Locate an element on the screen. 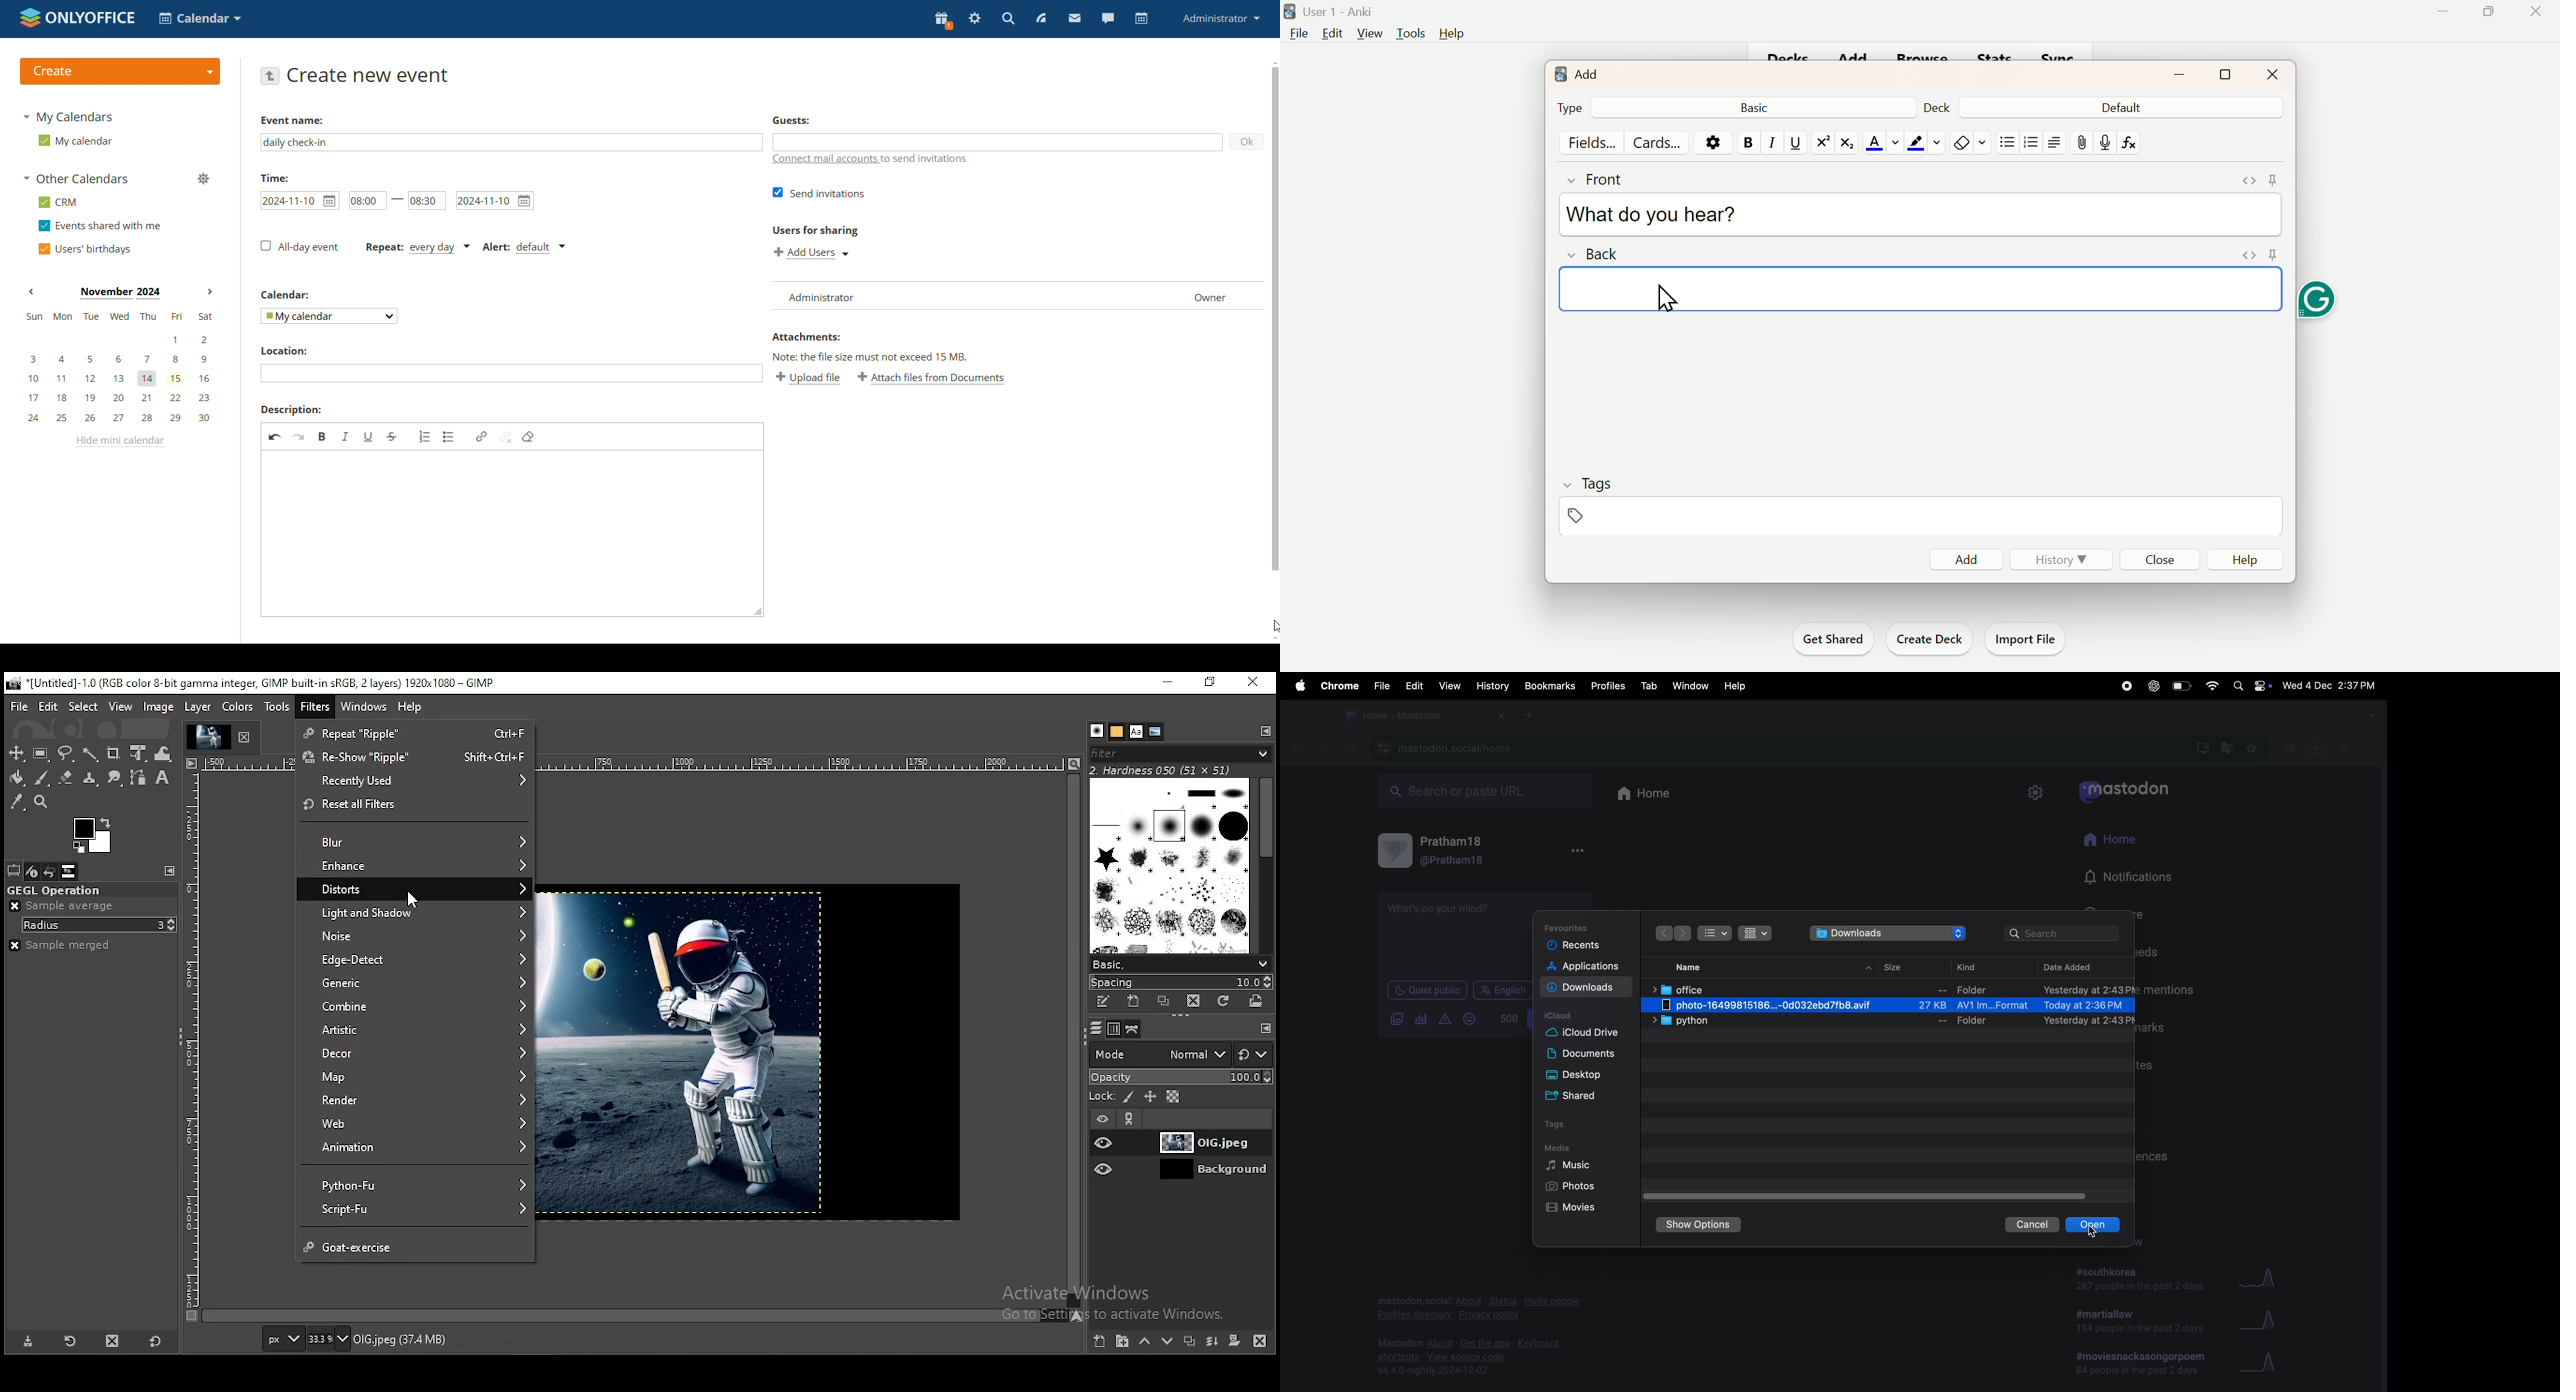  lock position and size is located at coordinates (1150, 1097).